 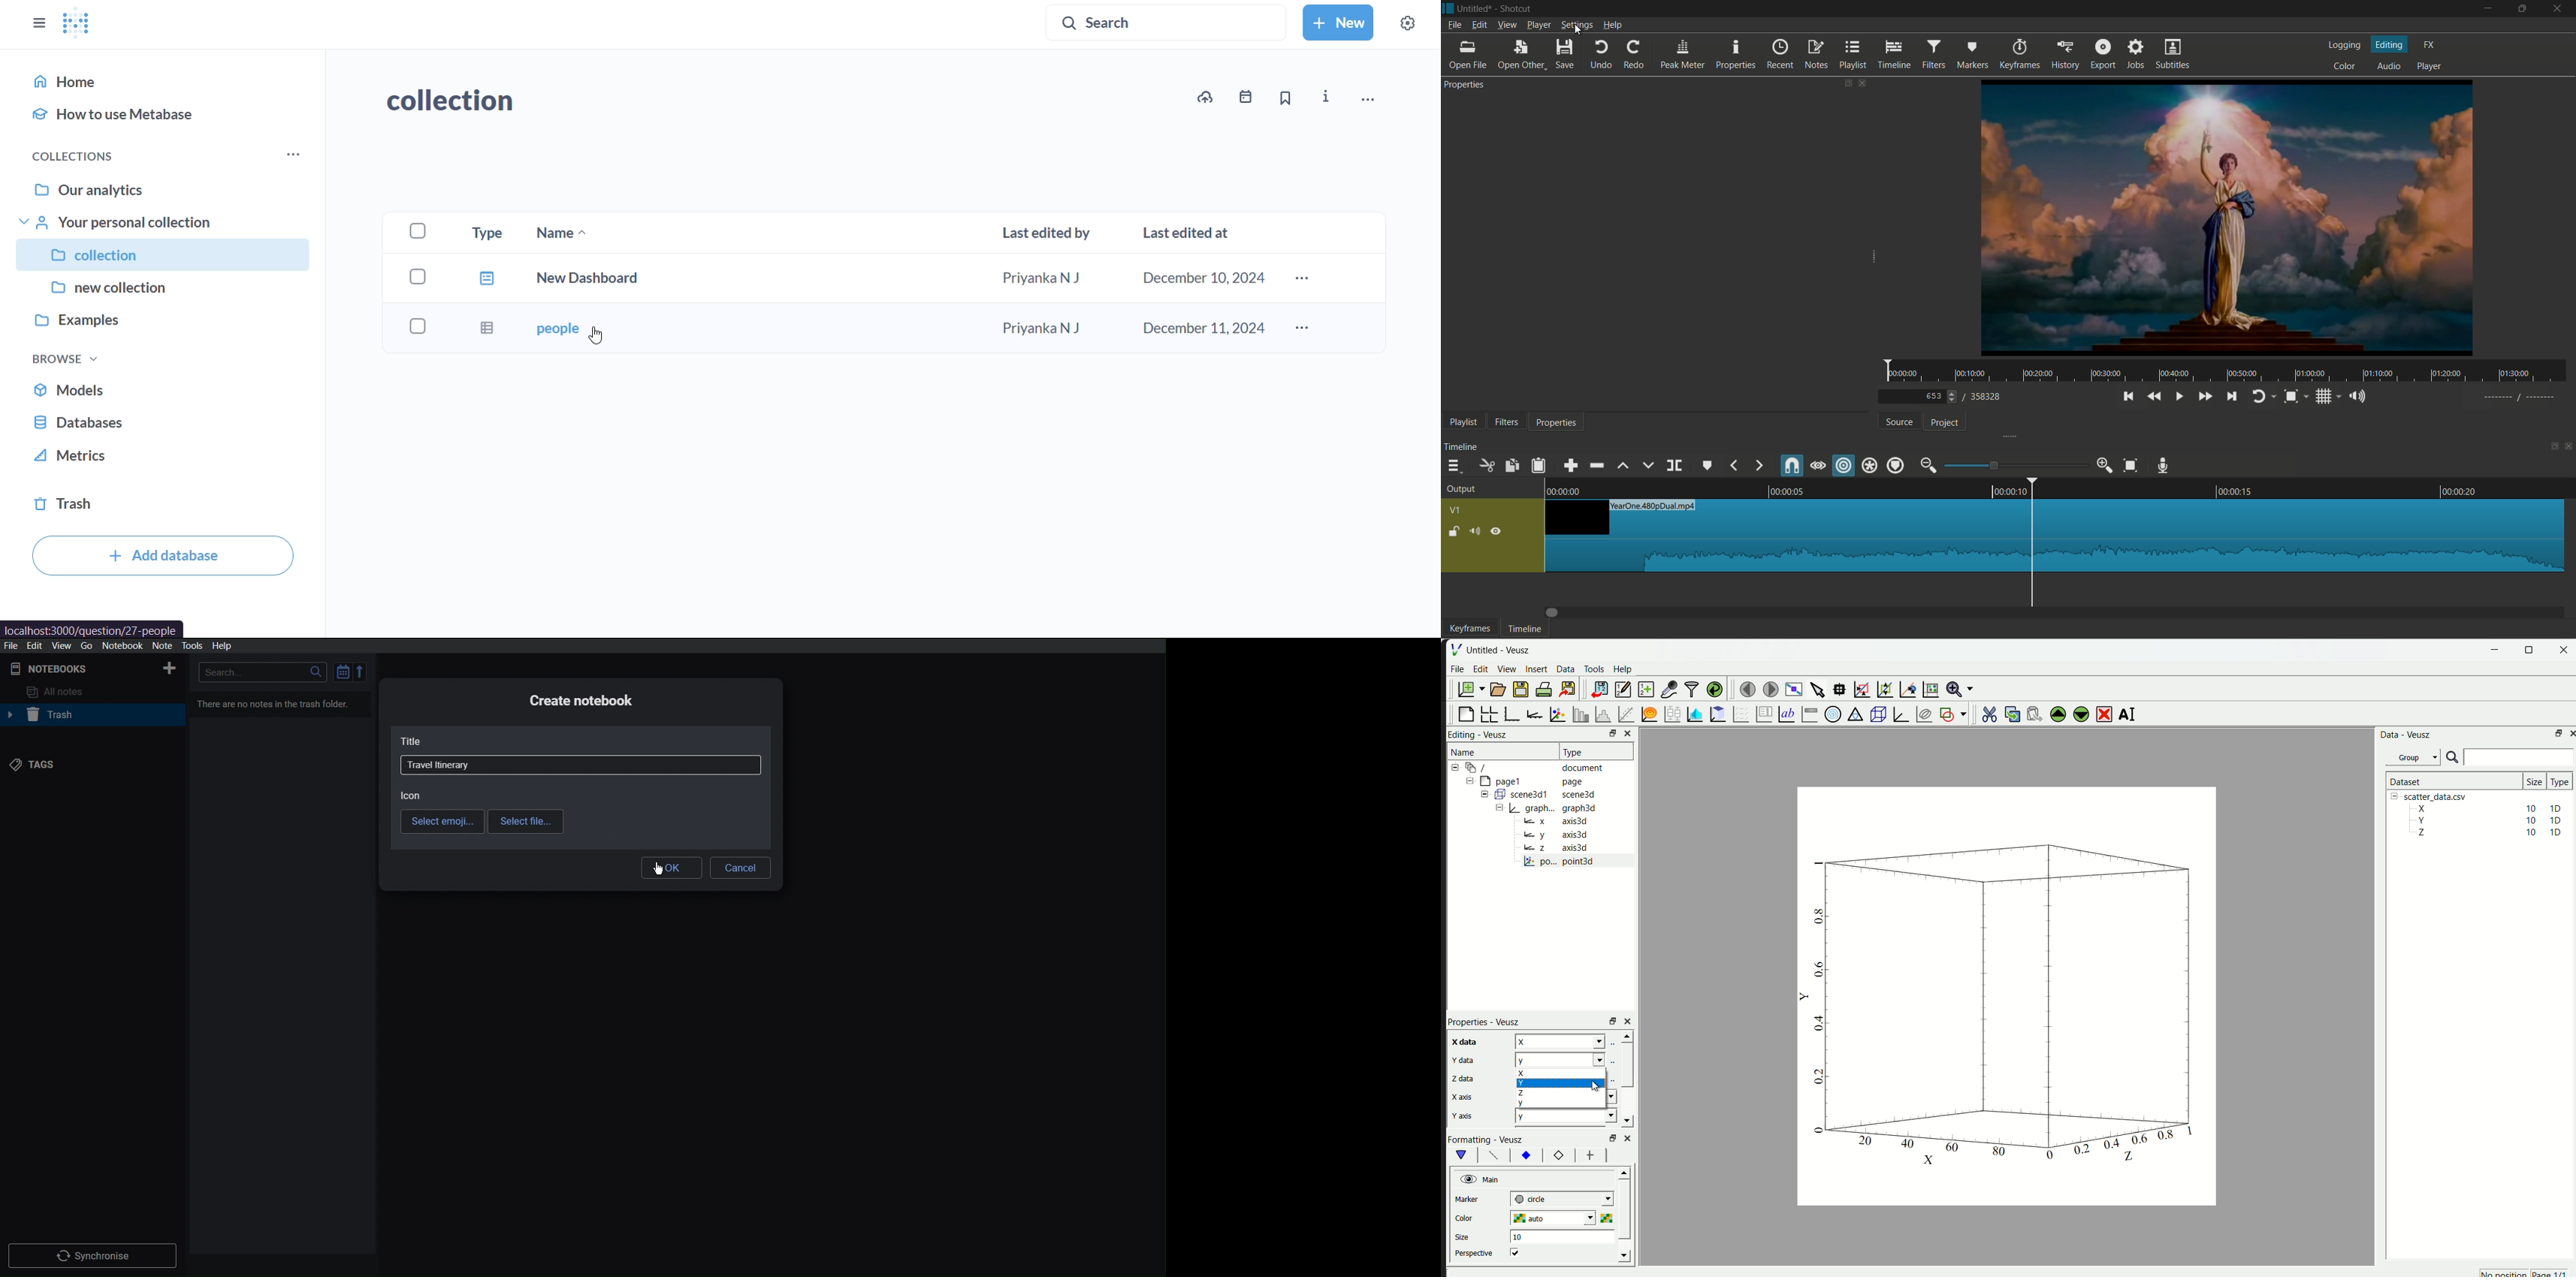 What do you see at coordinates (1844, 465) in the screenshot?
I see `ripple` at bounding box center [1844, 465].